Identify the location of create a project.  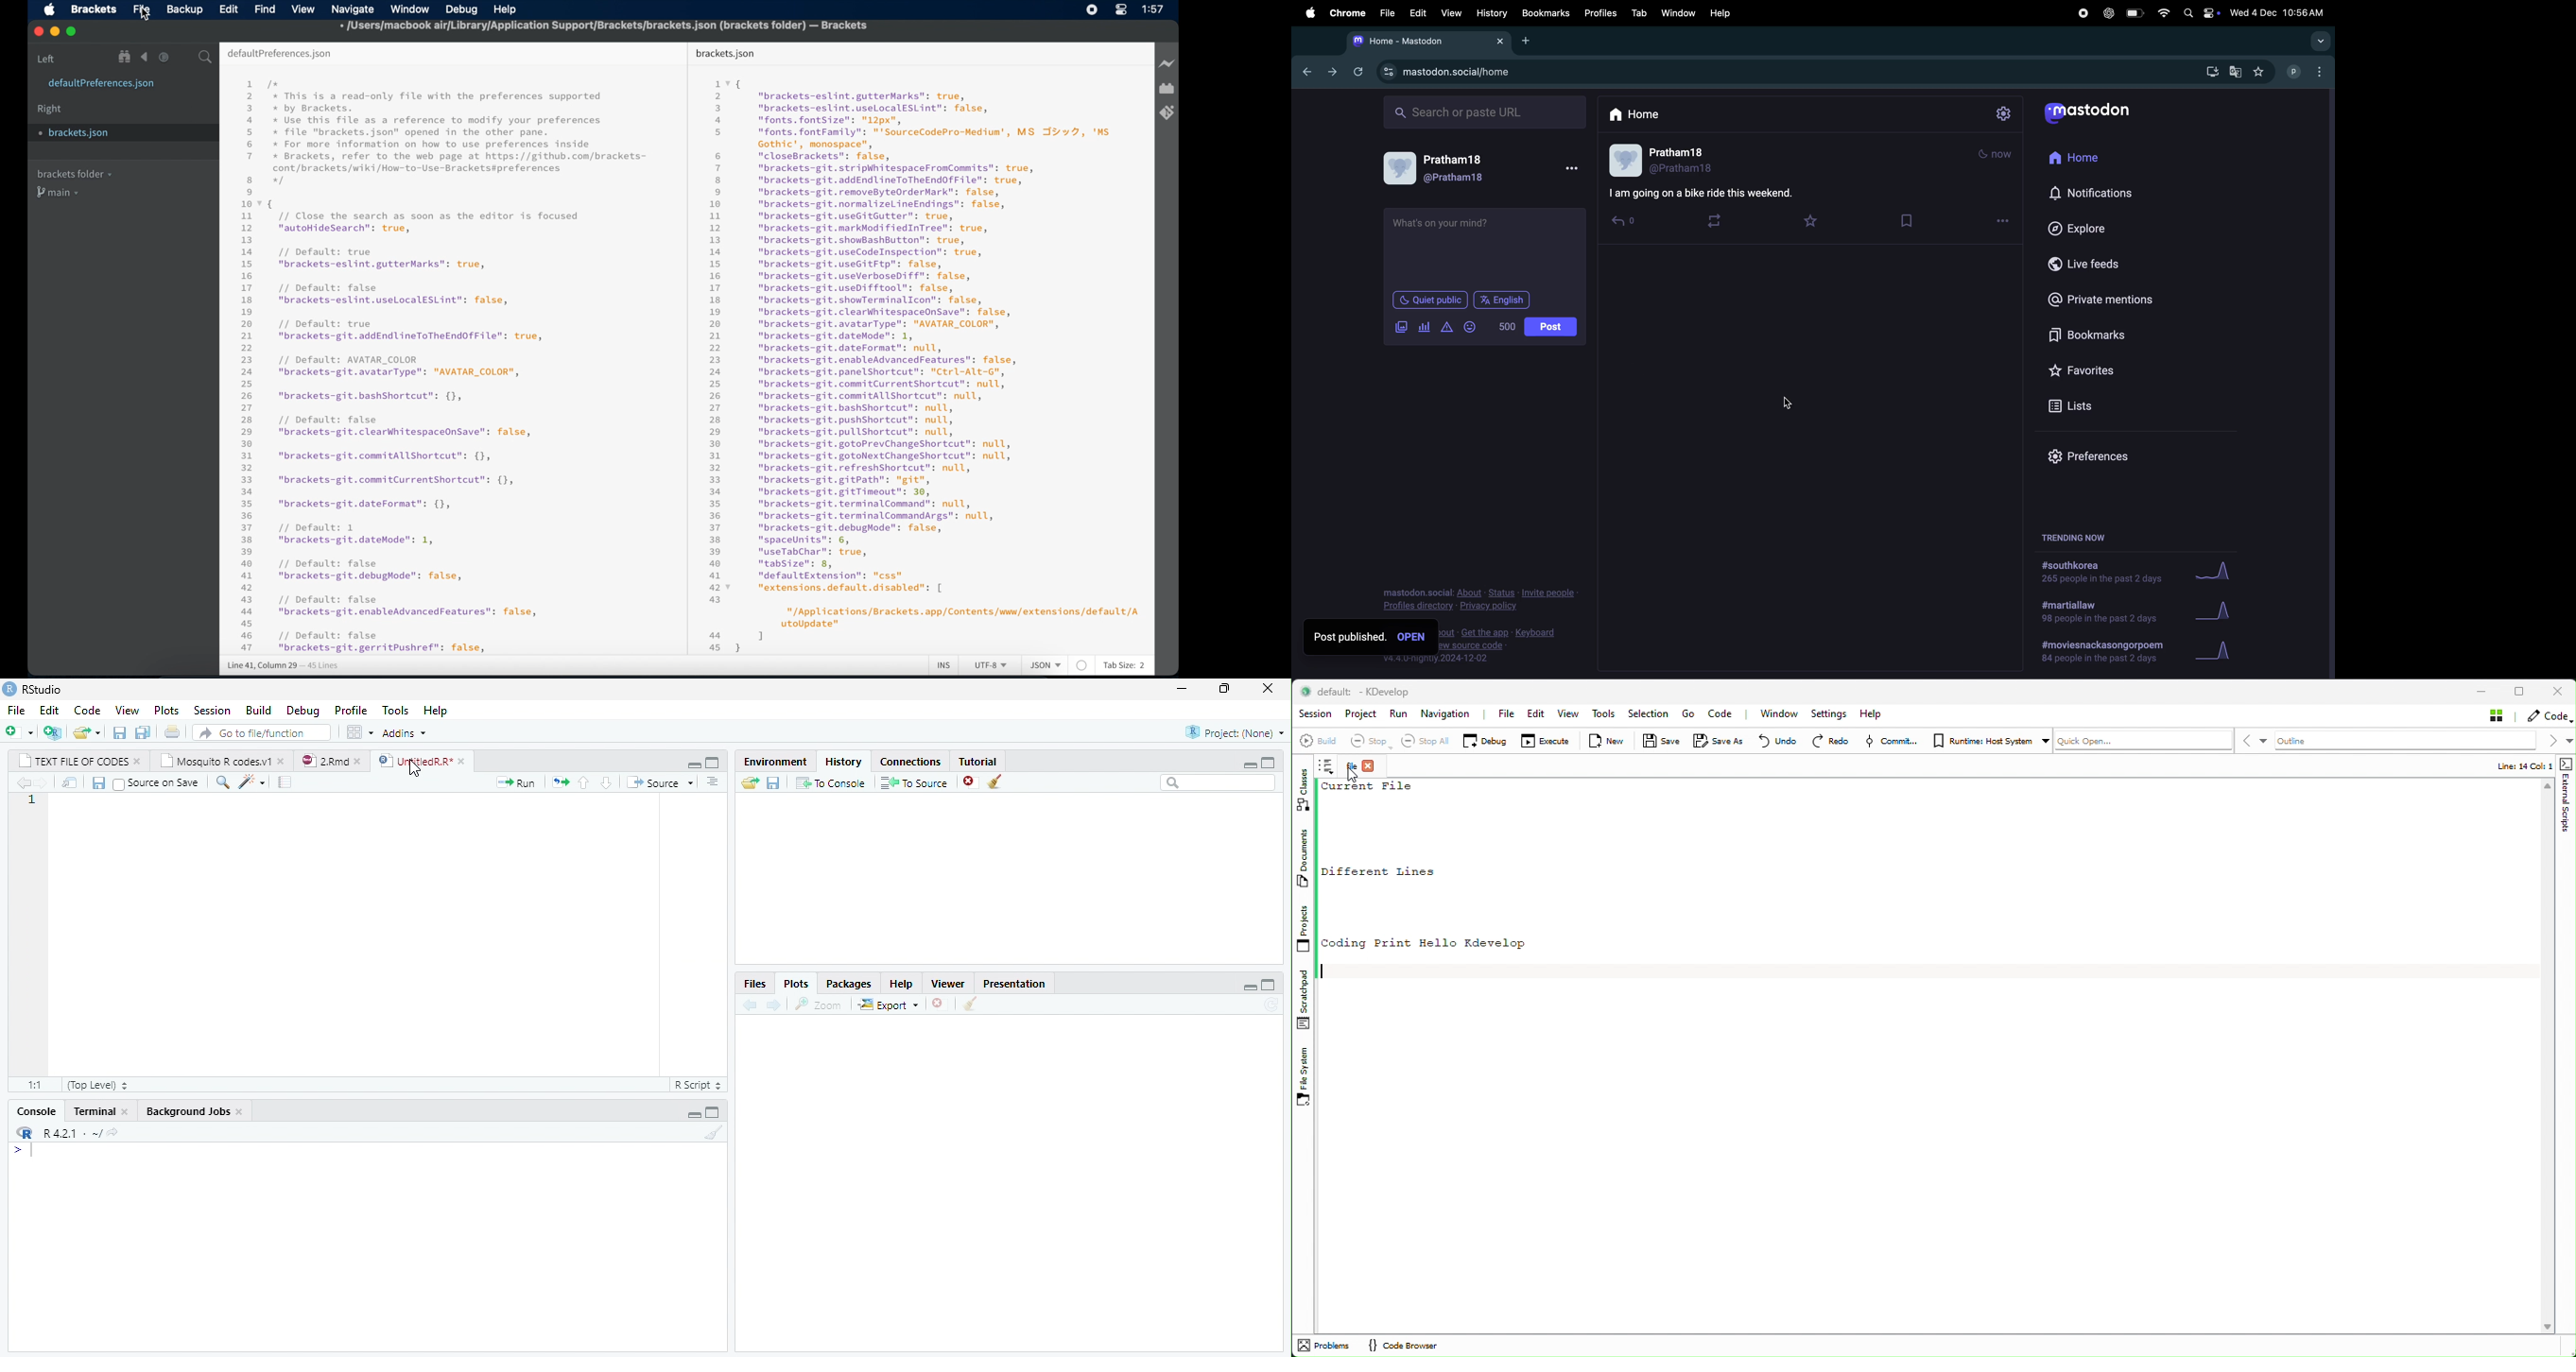
(51, 731).